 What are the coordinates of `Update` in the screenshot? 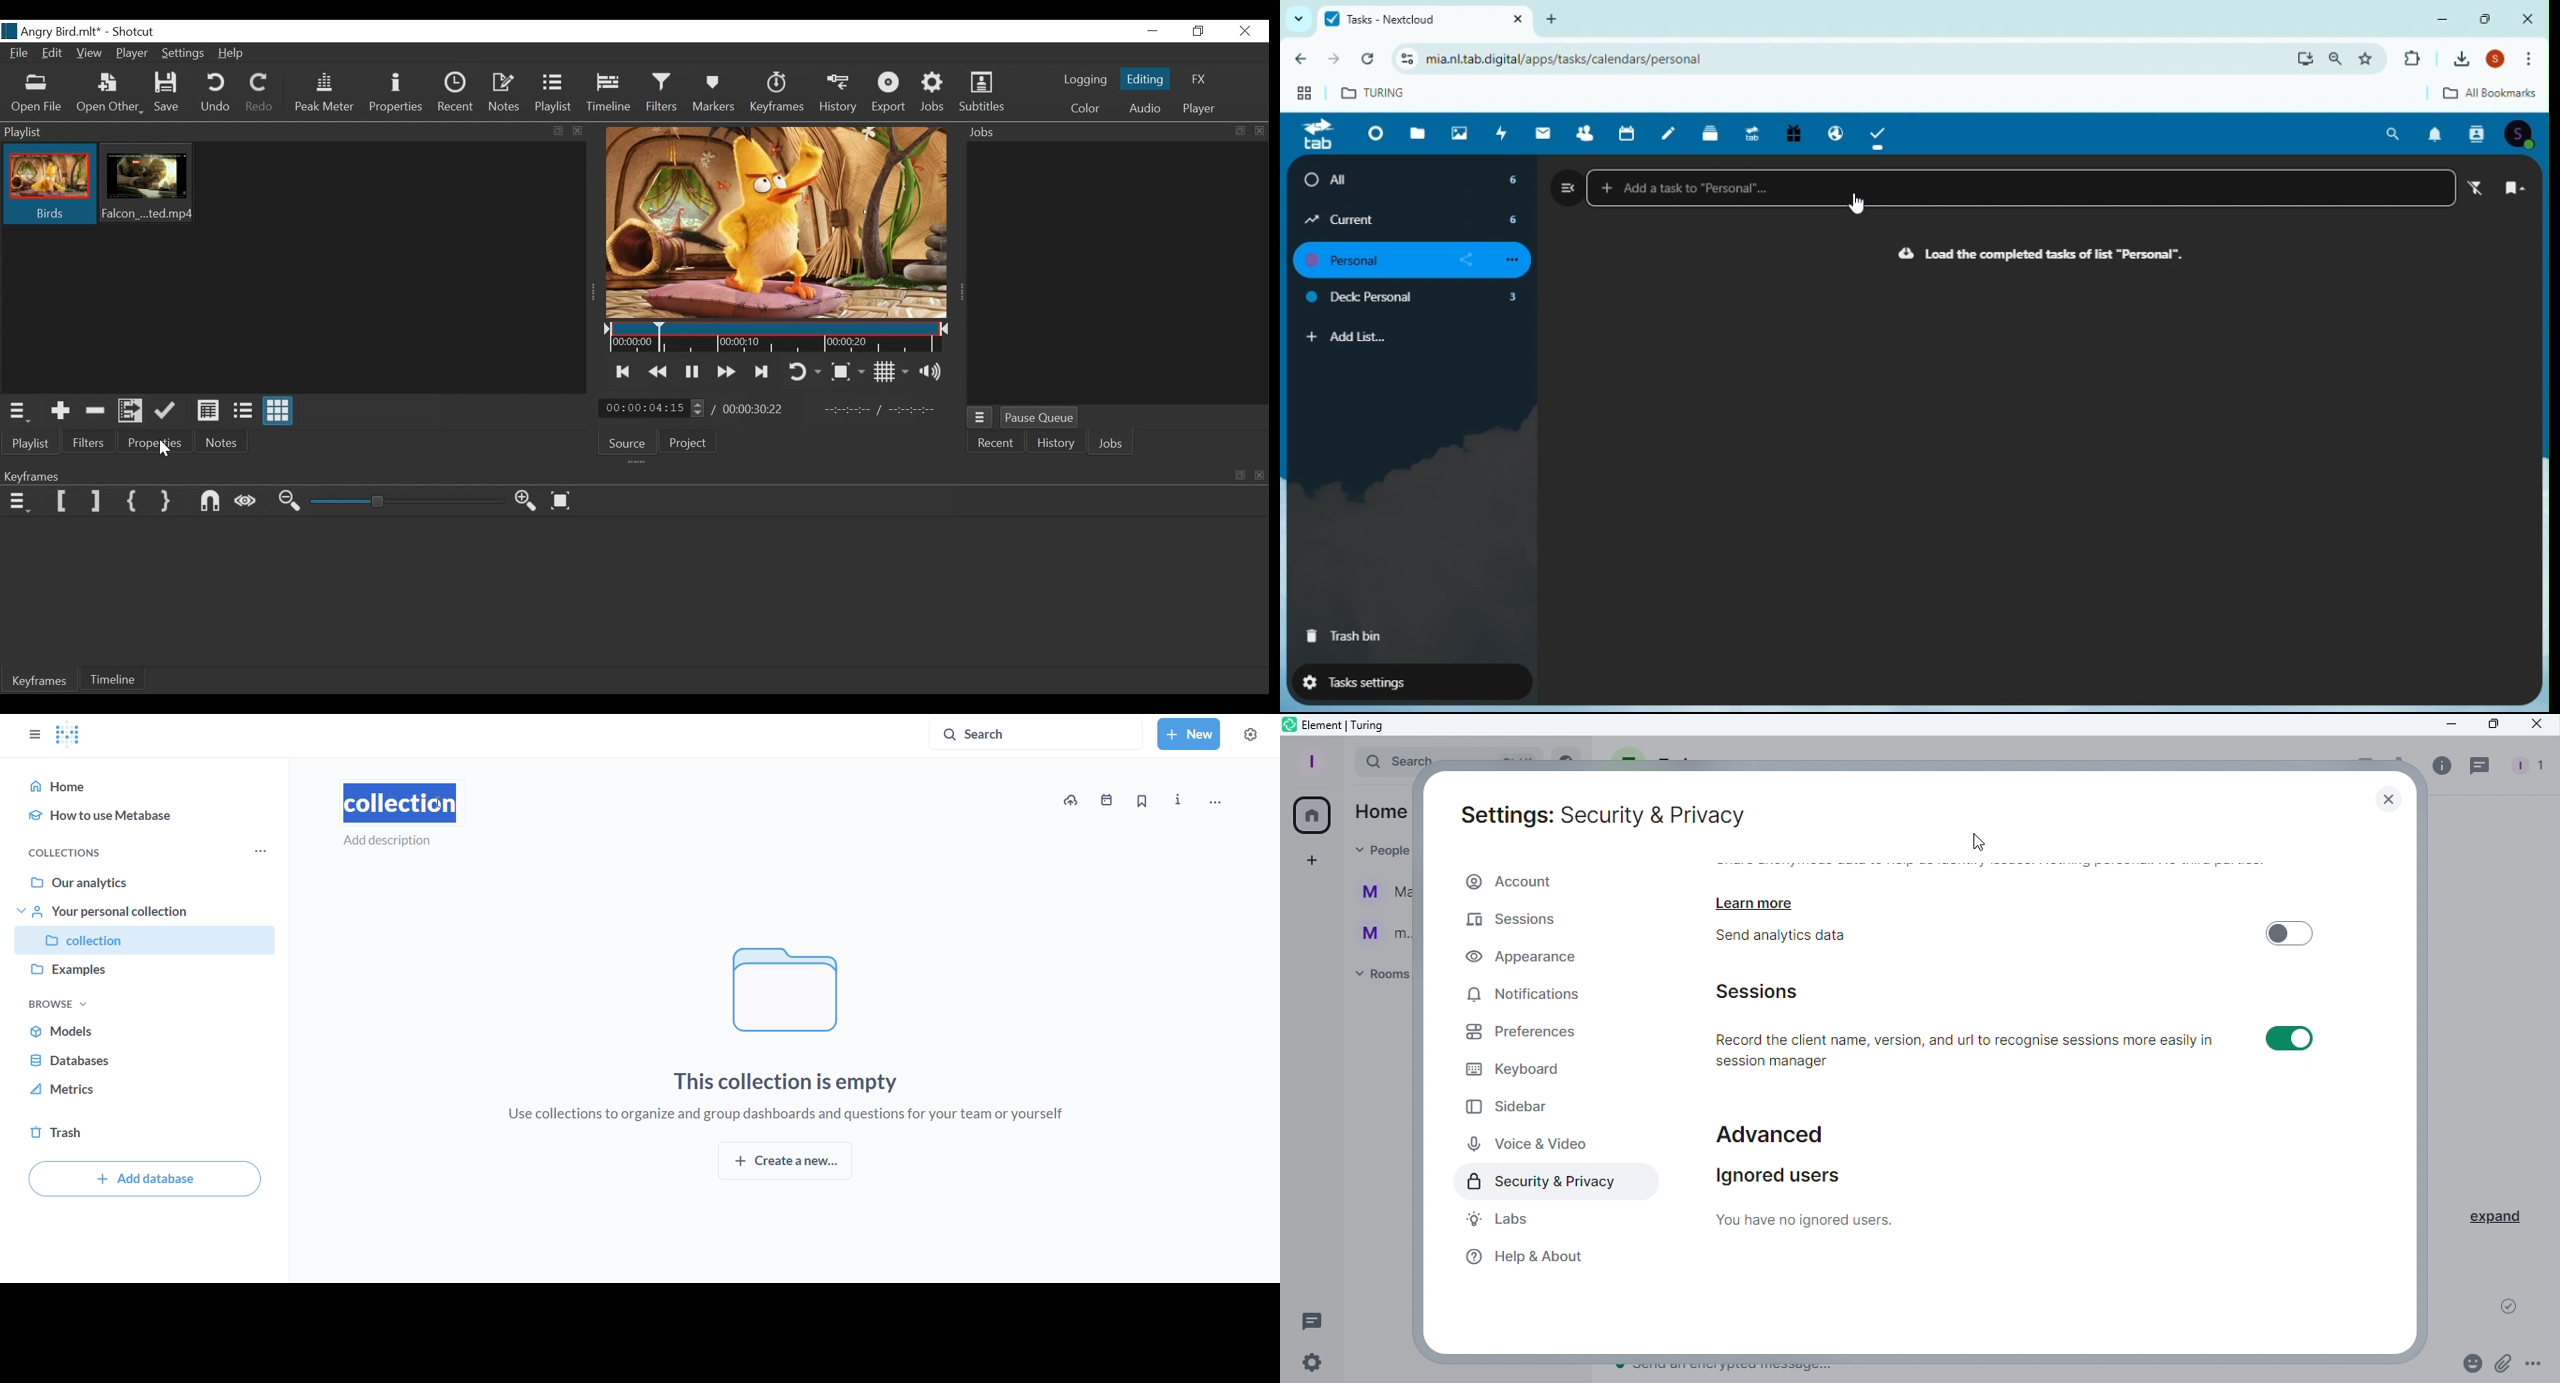 It's located at (165, 410).